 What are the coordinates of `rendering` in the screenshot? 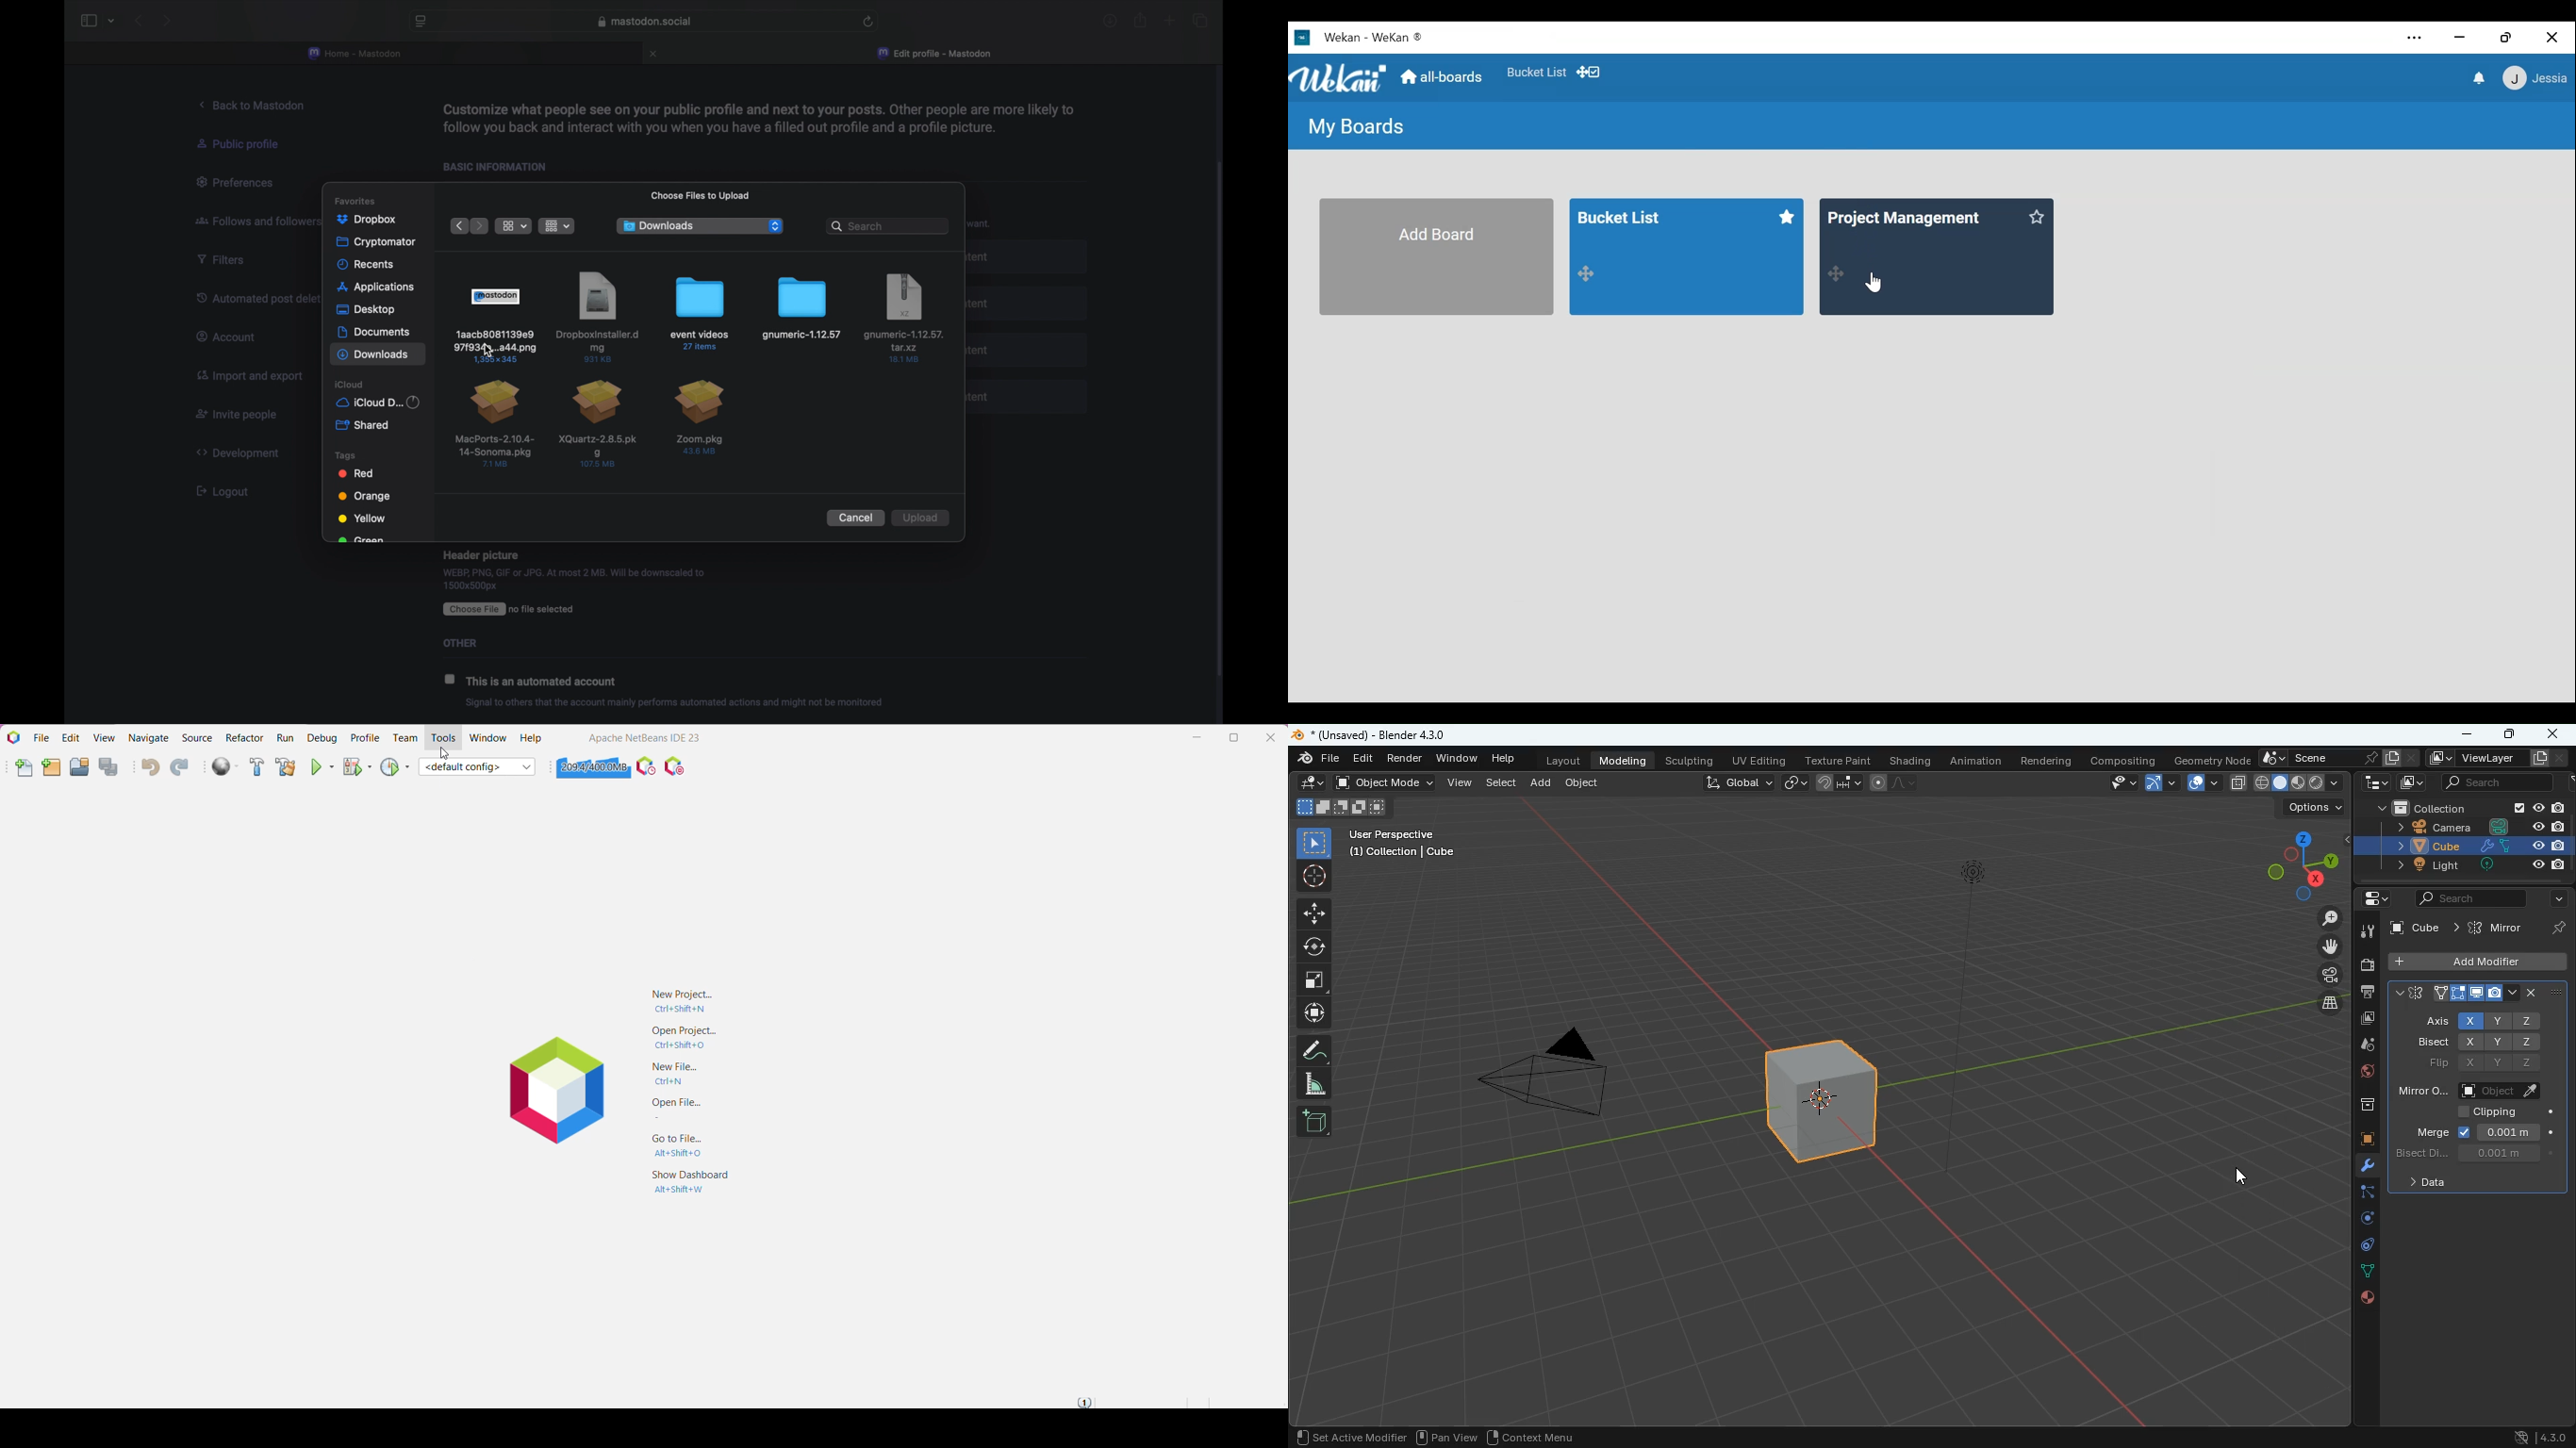 It's located at (2046, 760).